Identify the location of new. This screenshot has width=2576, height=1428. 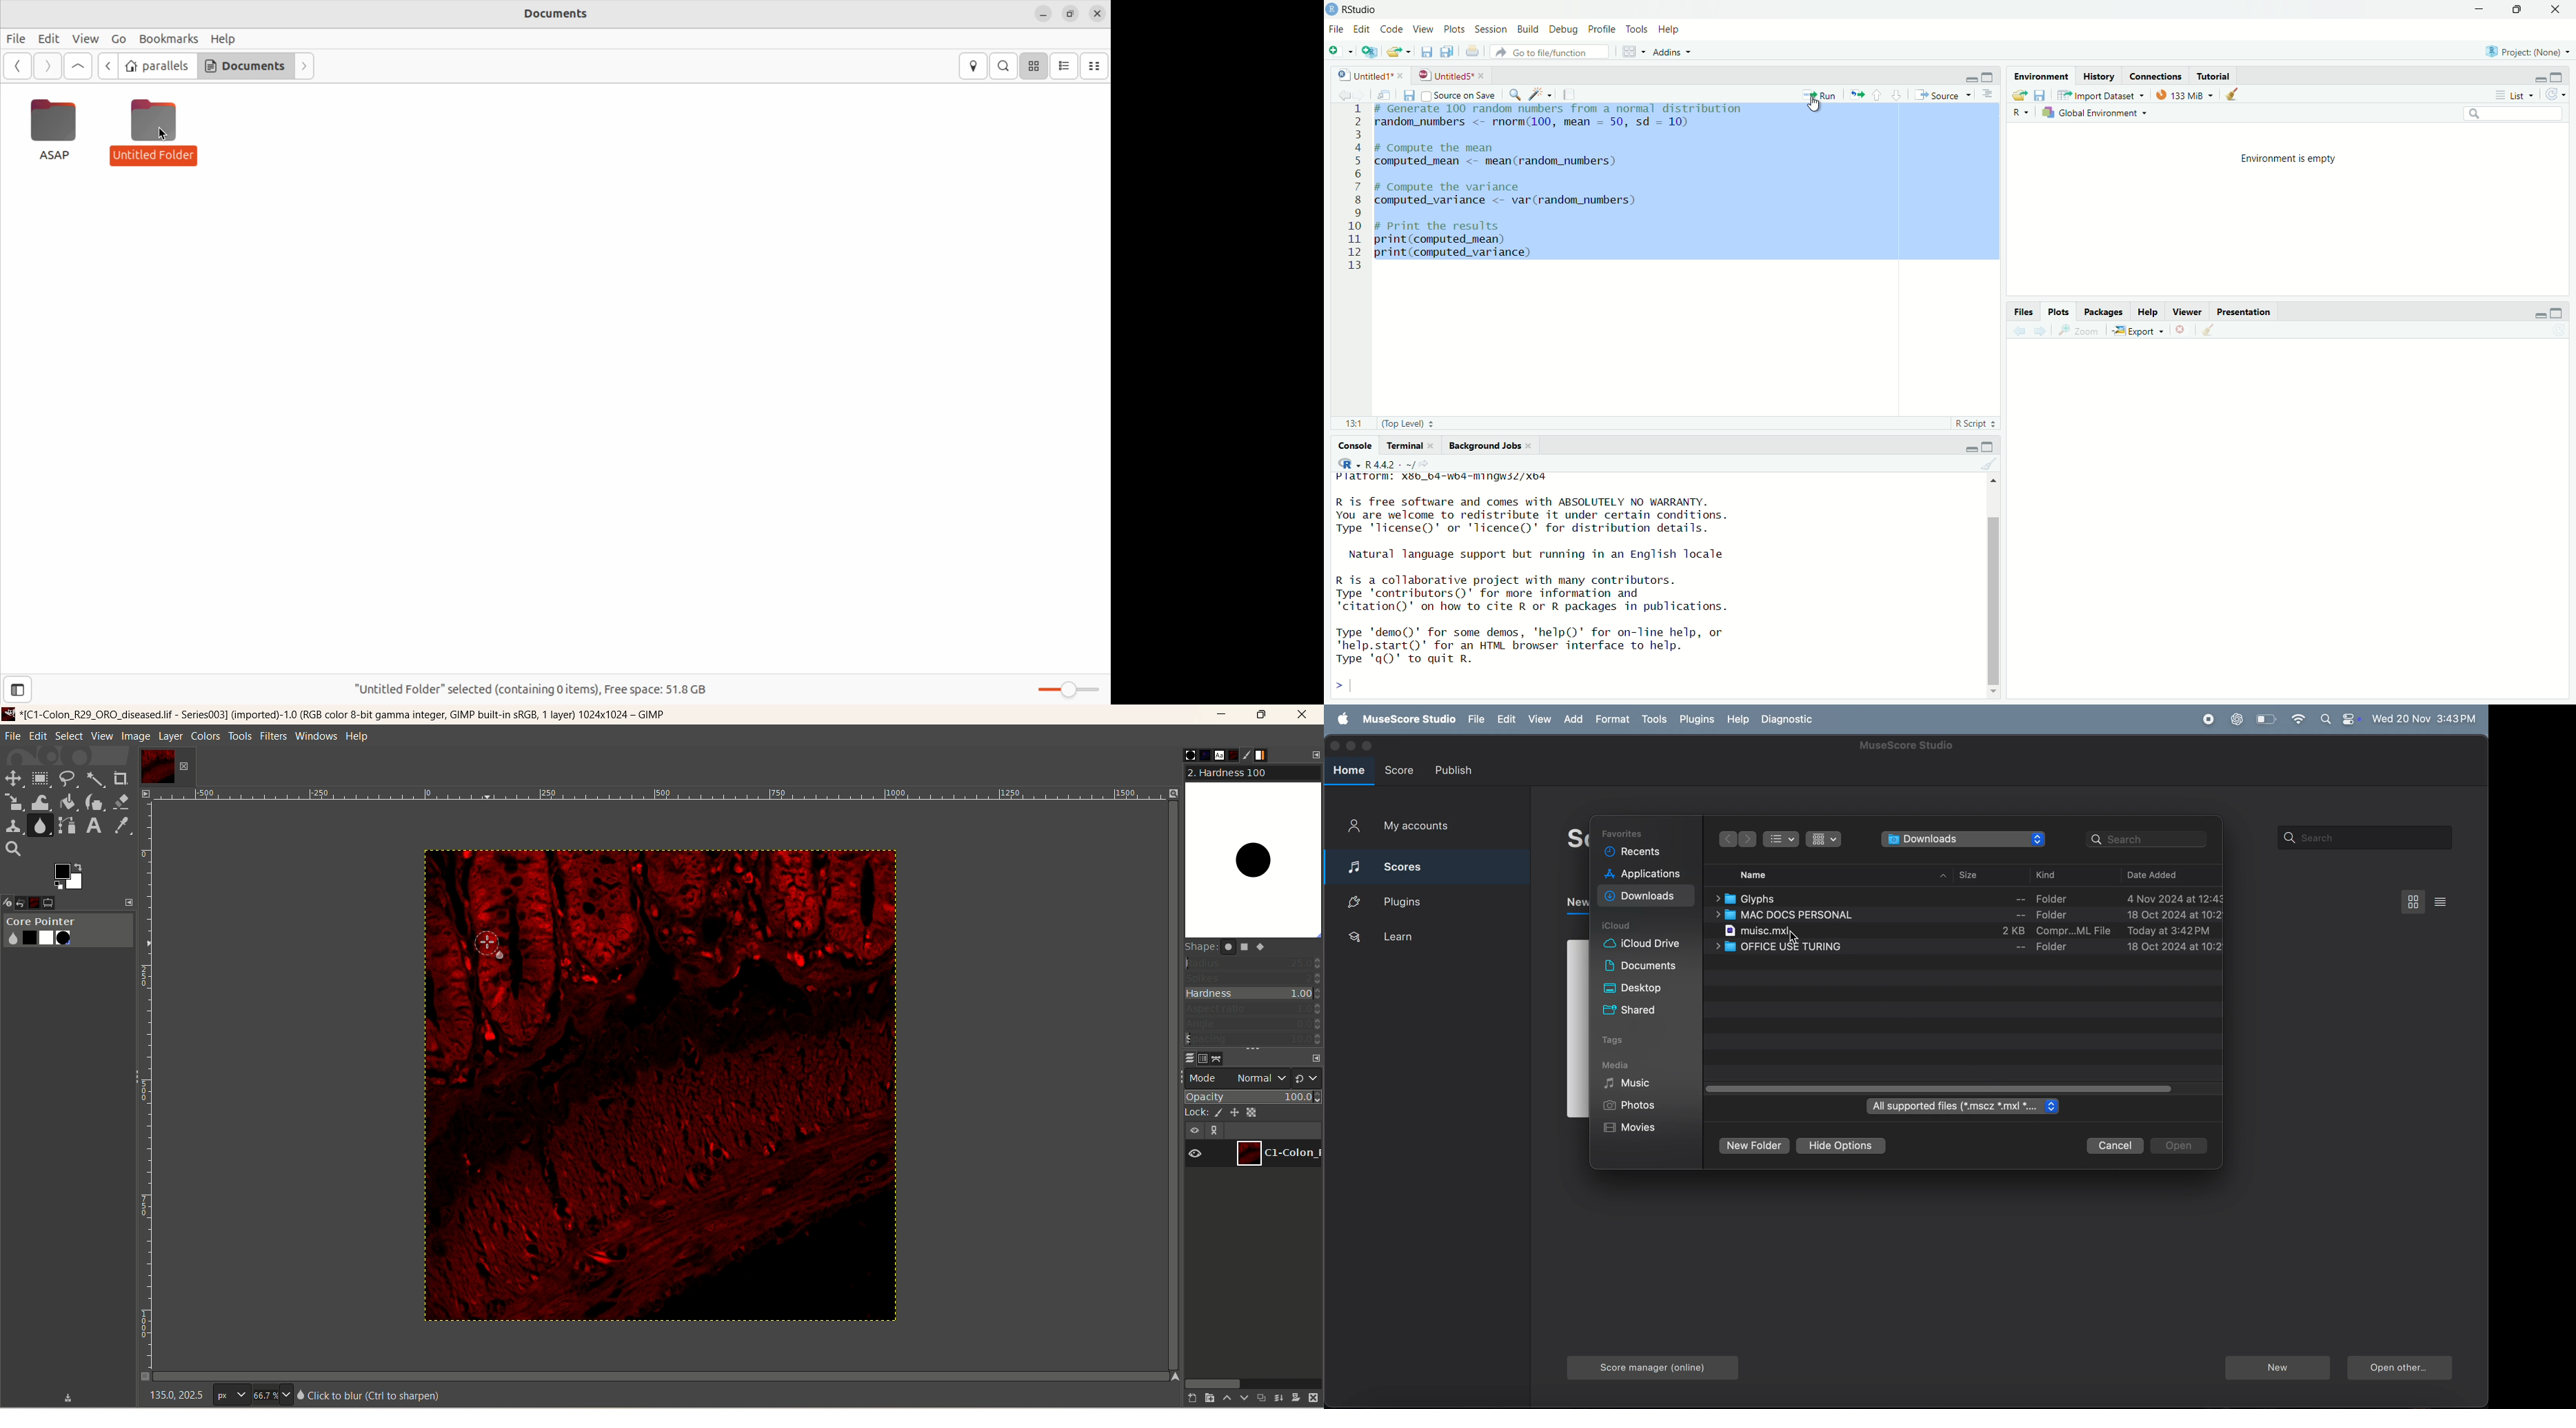
(2277, 1367).